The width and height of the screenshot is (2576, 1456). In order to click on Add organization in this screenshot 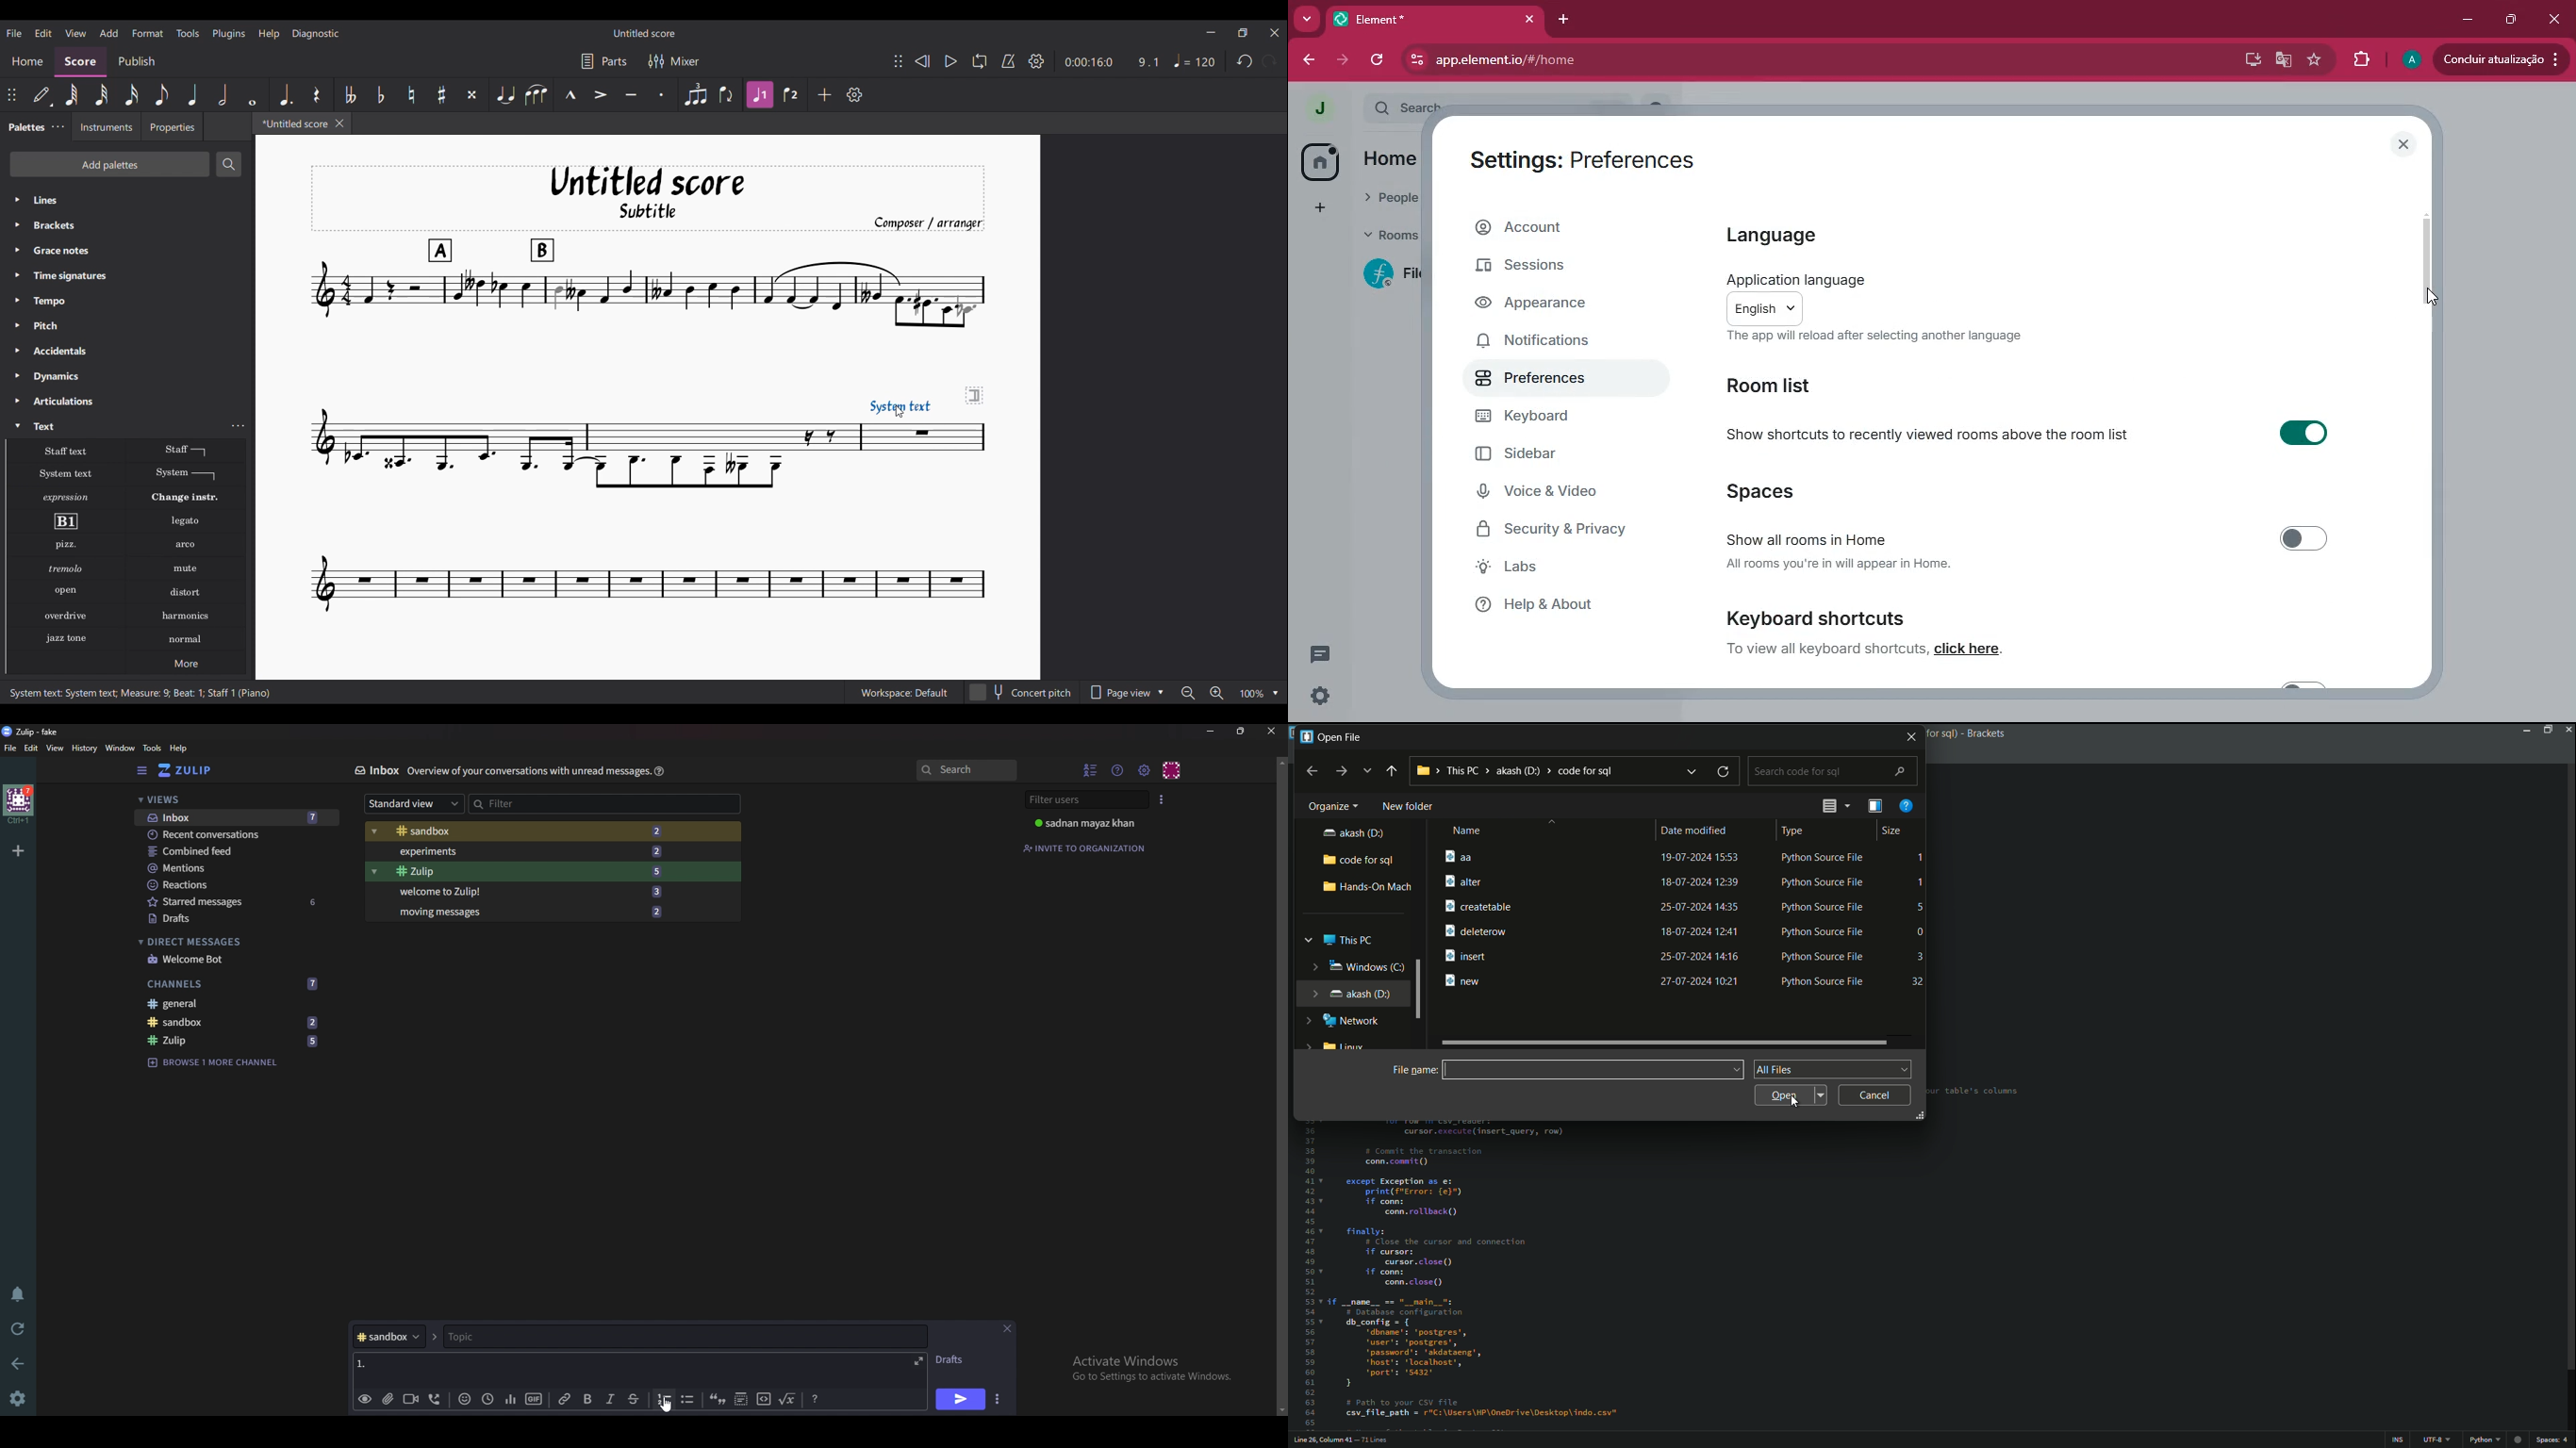, I will do `click(19, 849)`.